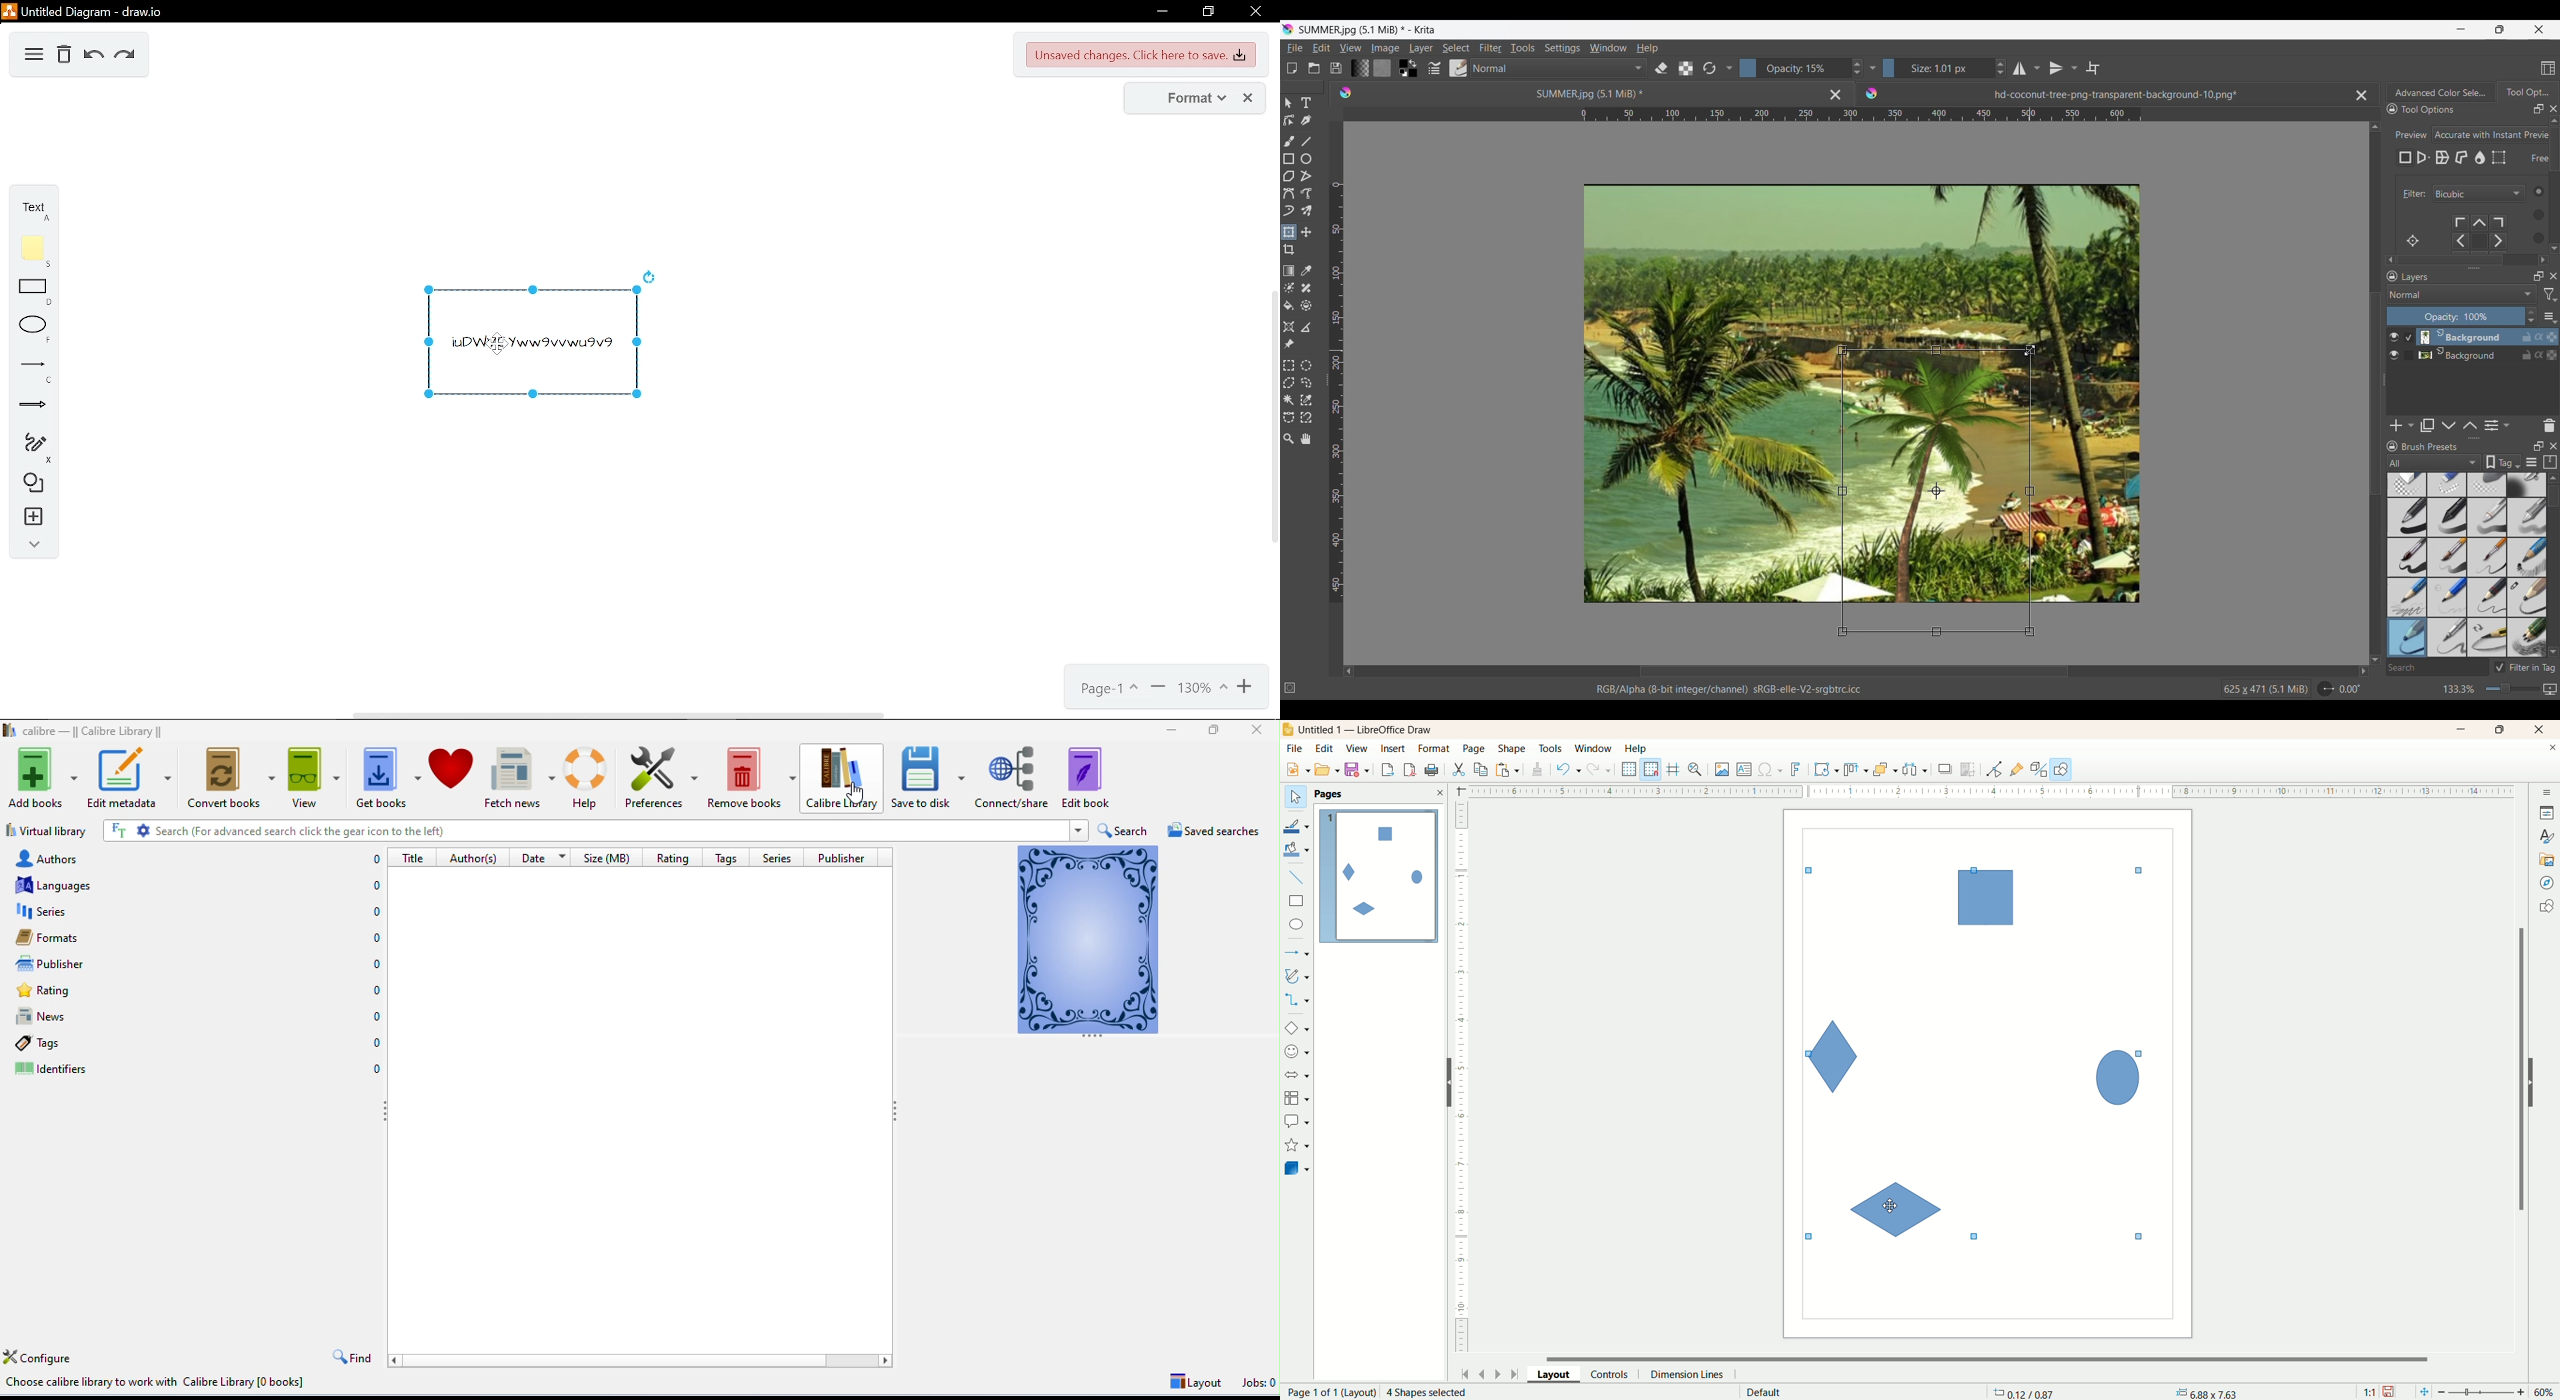  What do you see at coordinates (2551, 461) in the screenshot?
I see `Storage resources` at bounding box center [2551, 461].